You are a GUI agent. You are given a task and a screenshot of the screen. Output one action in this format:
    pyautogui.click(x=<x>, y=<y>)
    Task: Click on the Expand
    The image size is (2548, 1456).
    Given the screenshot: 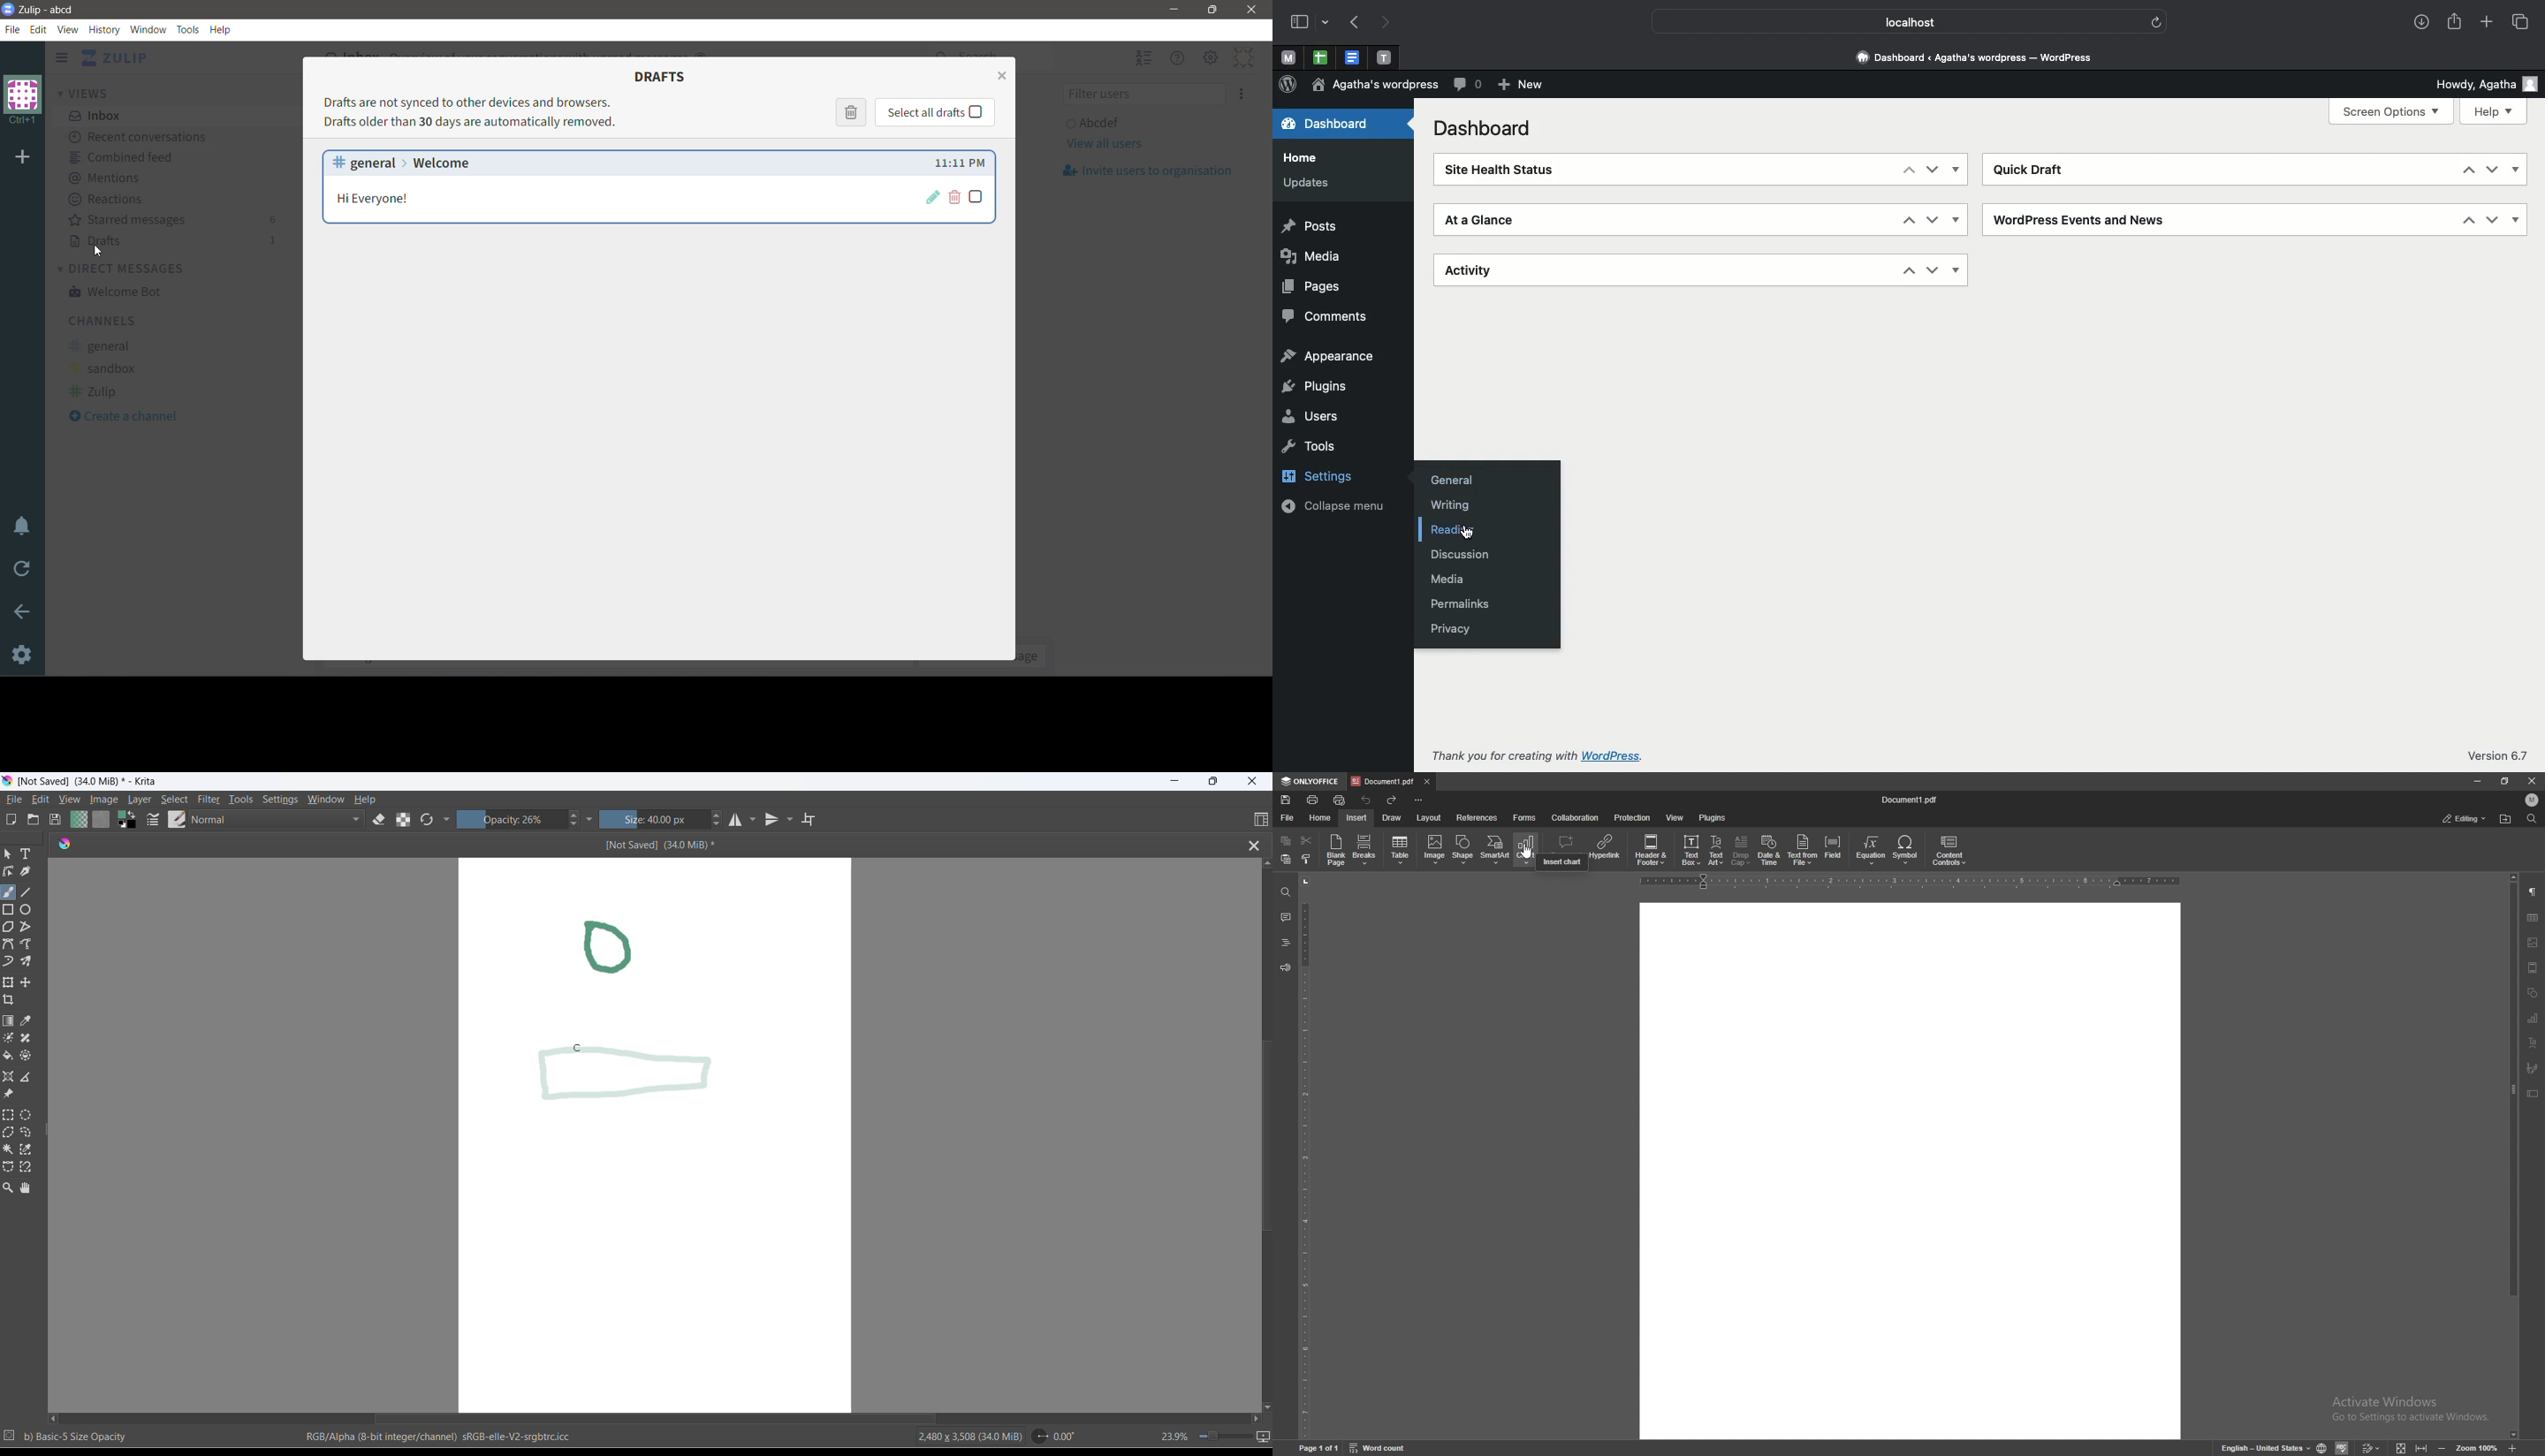 What is the action you would take?
    pyautogui.click(x=2421, y=1449)
    